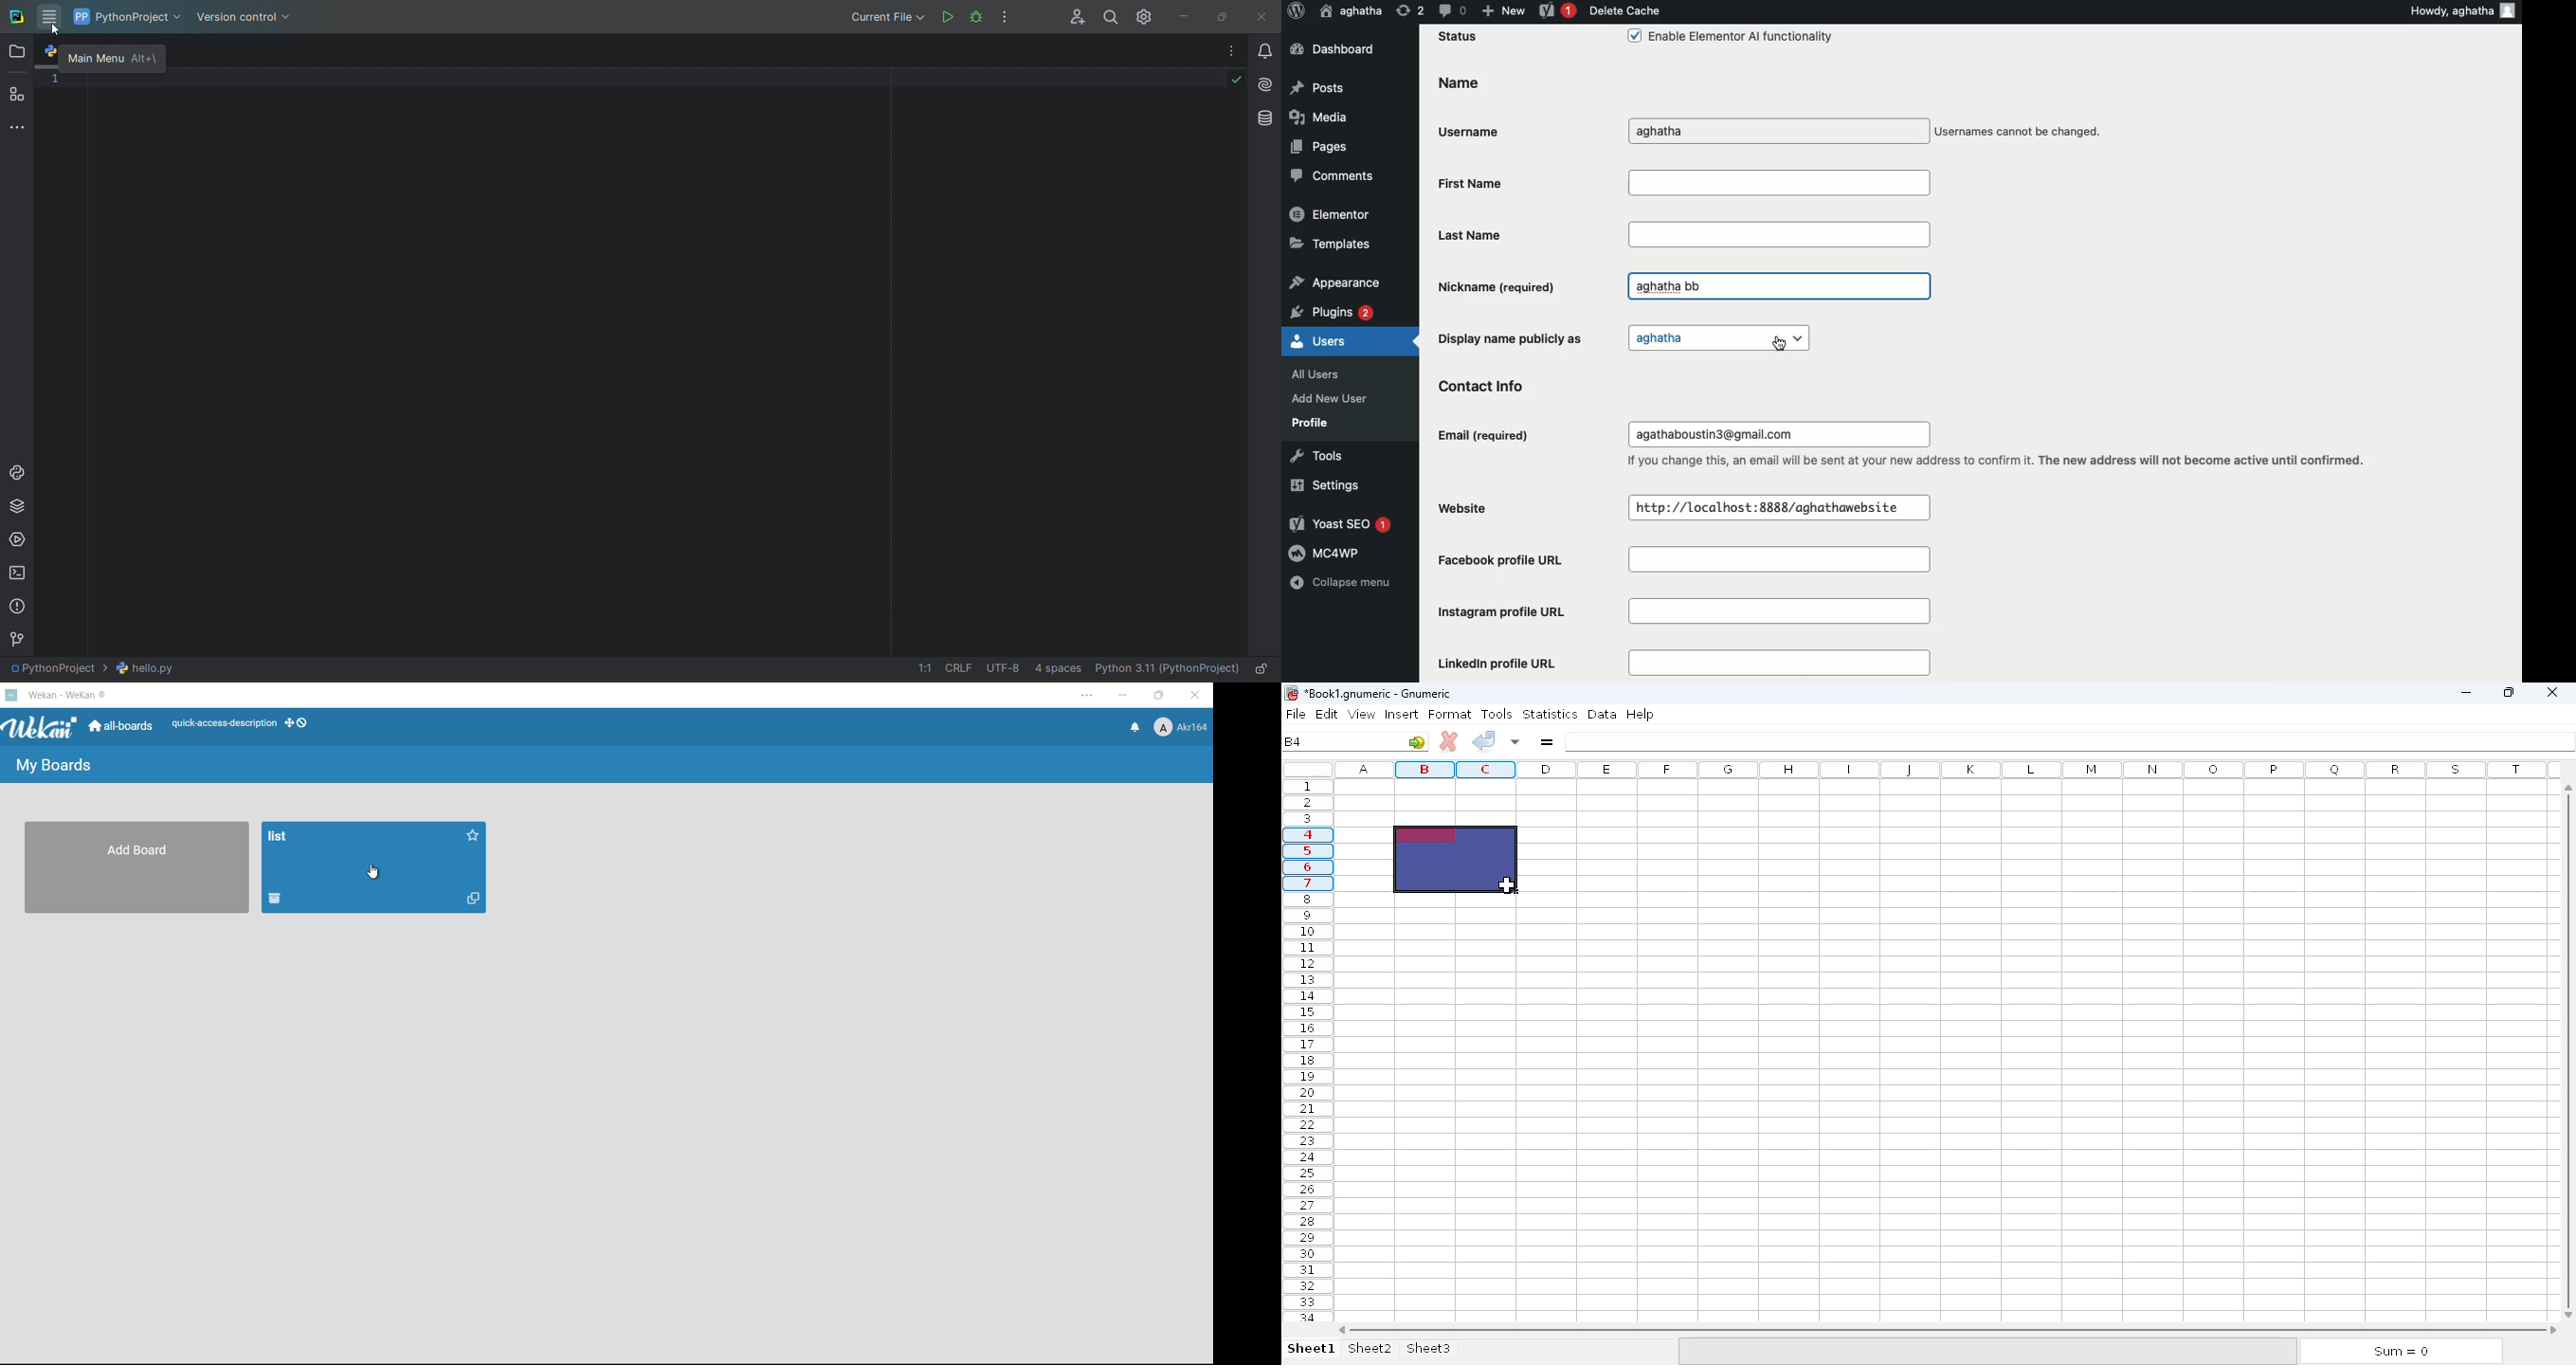  What do you see at coordinates (51, 17) in the screenshot?
I see `menu` at bounding box center [51, 17].